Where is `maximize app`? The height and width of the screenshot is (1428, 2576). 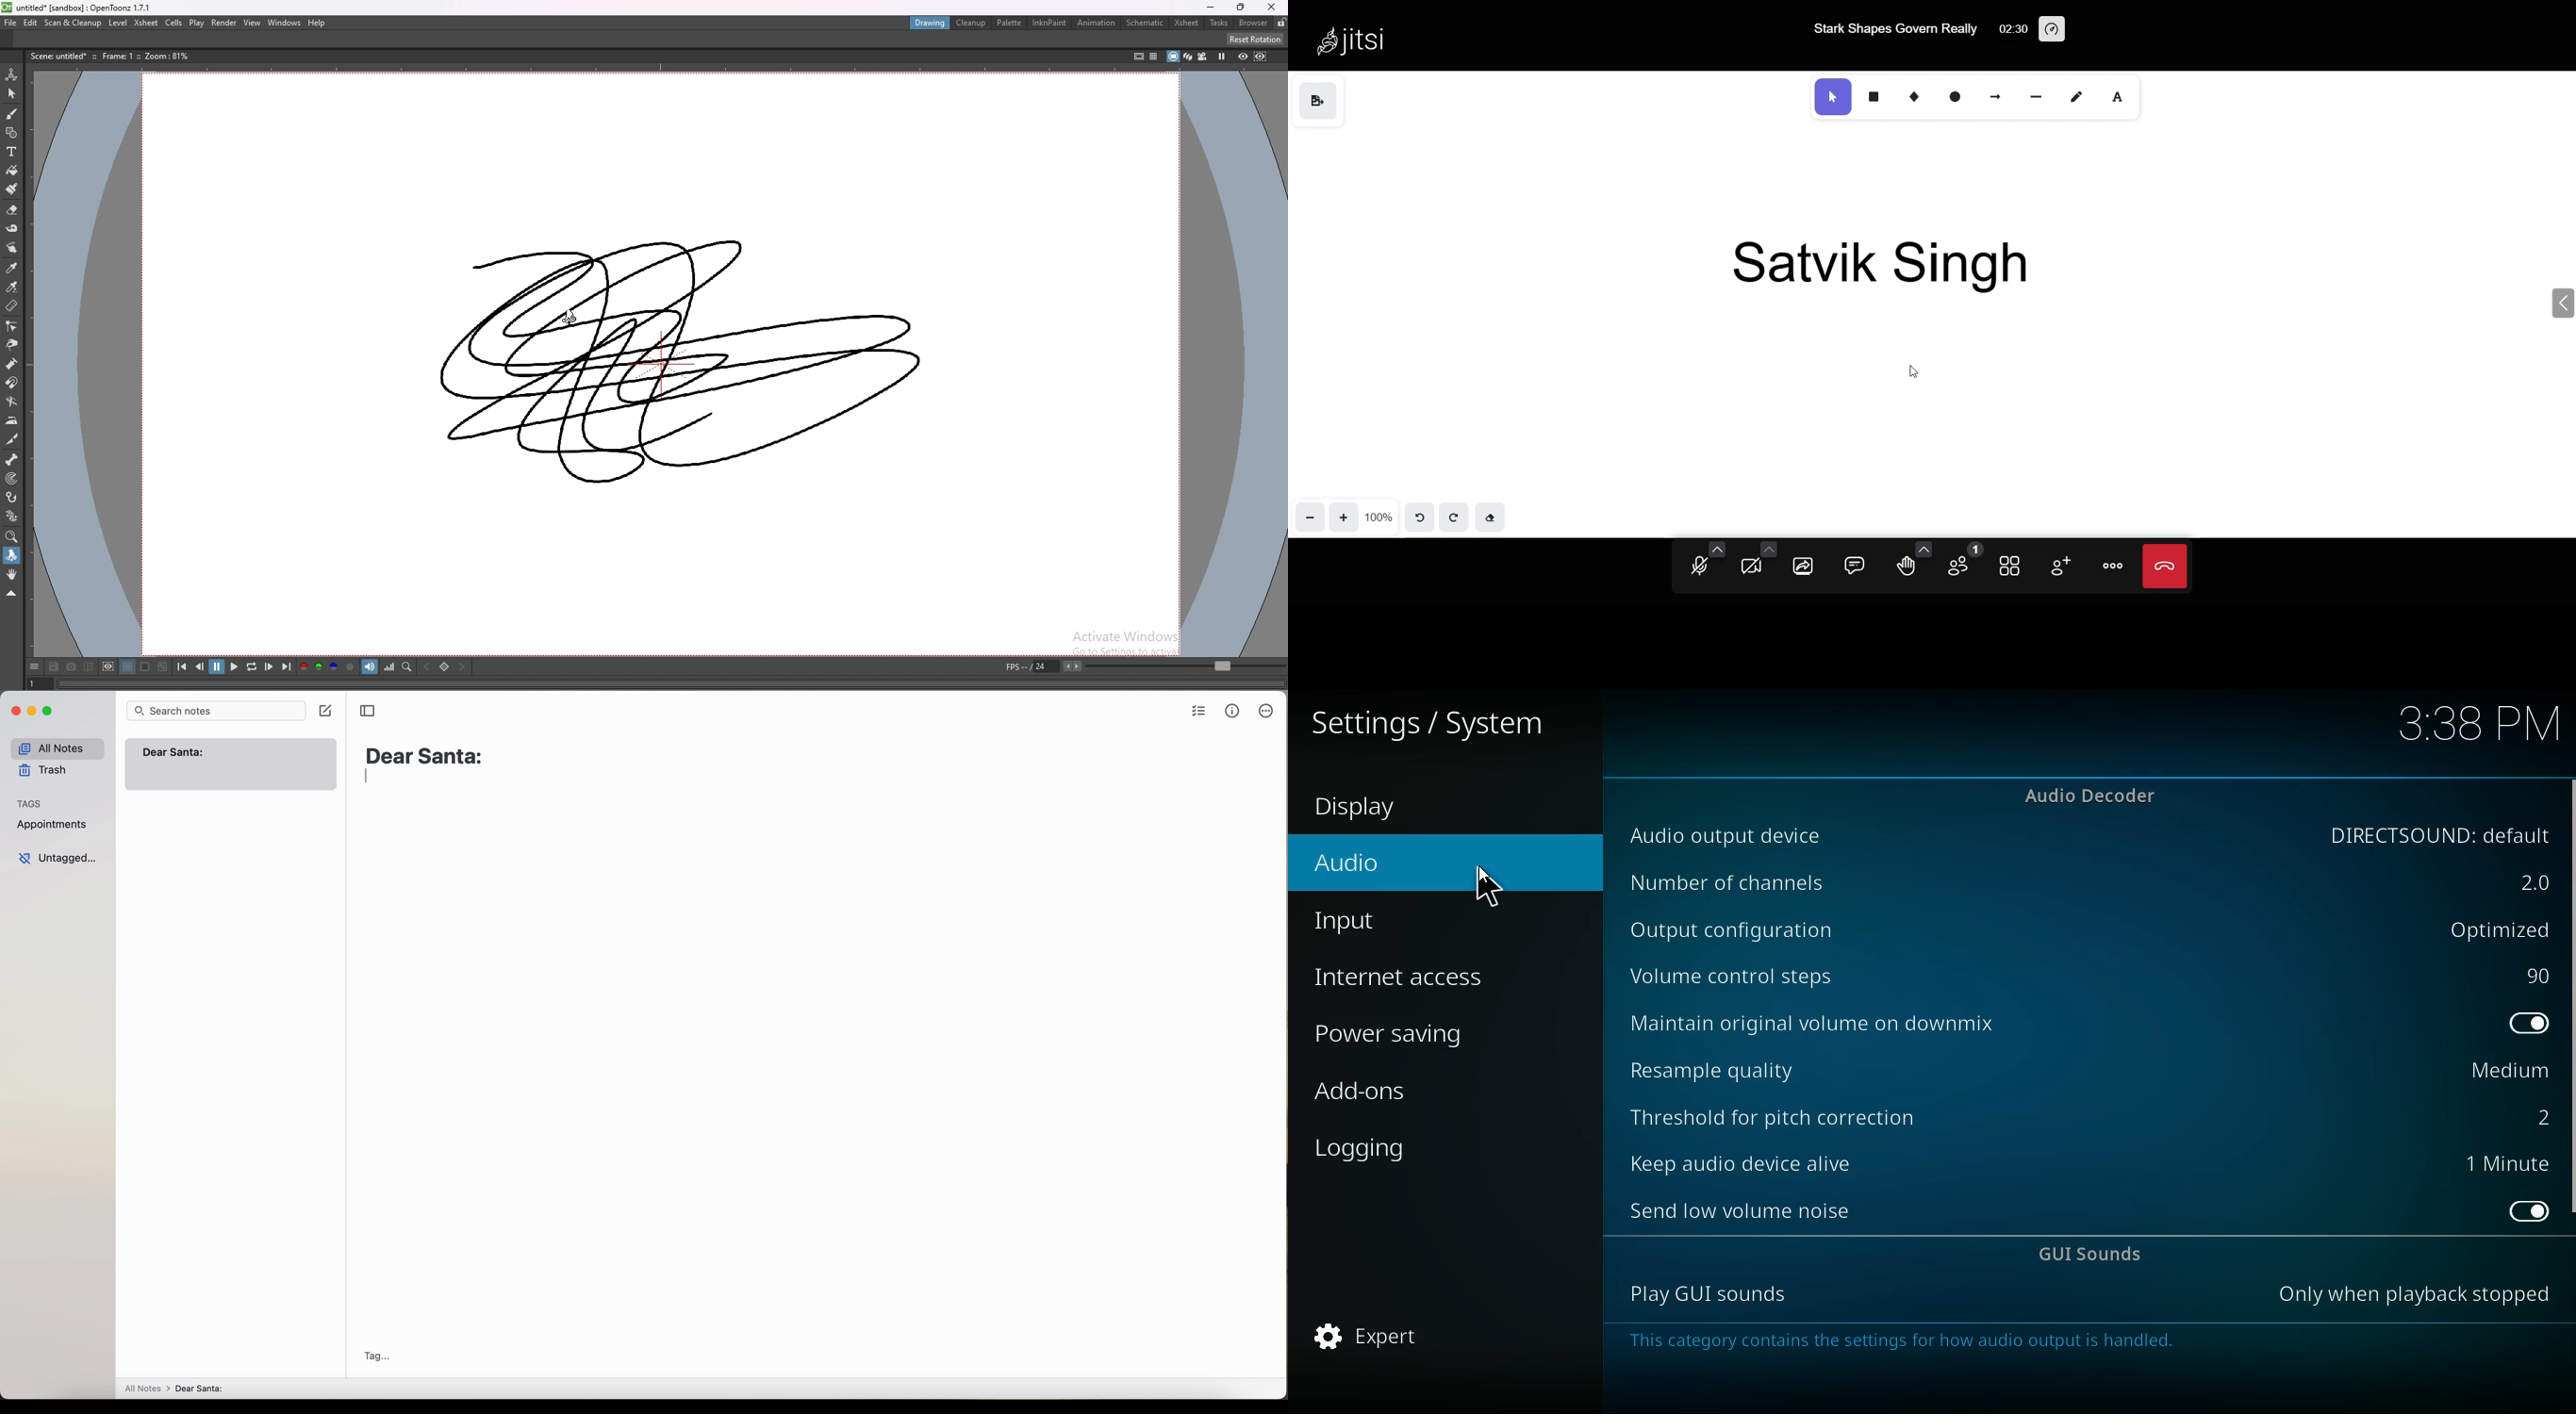 maximize app is located at coordinates (49, 710).